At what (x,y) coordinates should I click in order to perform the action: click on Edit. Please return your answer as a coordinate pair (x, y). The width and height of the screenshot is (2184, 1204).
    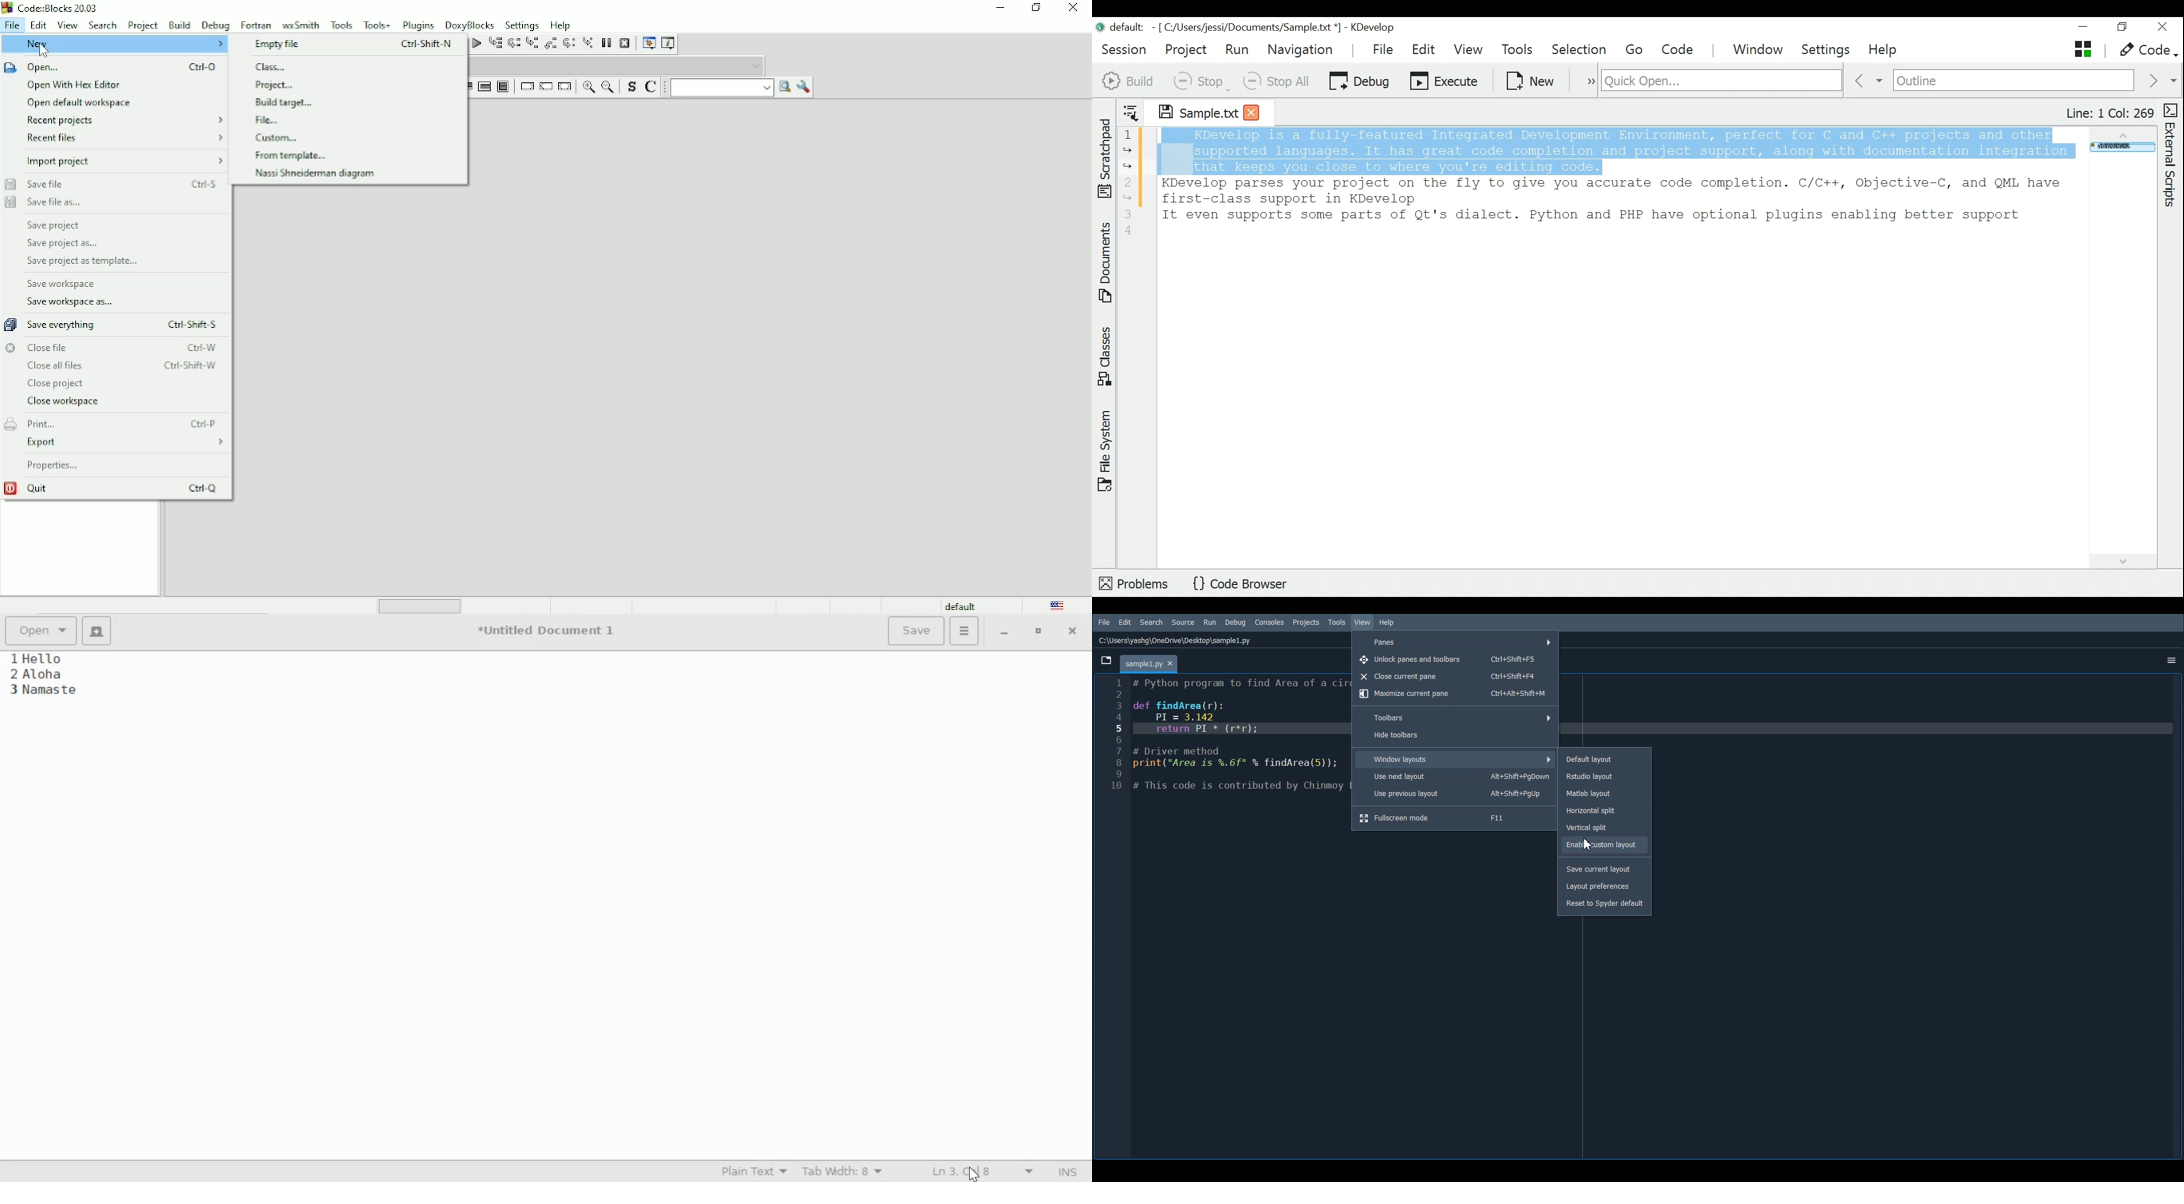
    Looking at the image, I should click on (1126, 622).